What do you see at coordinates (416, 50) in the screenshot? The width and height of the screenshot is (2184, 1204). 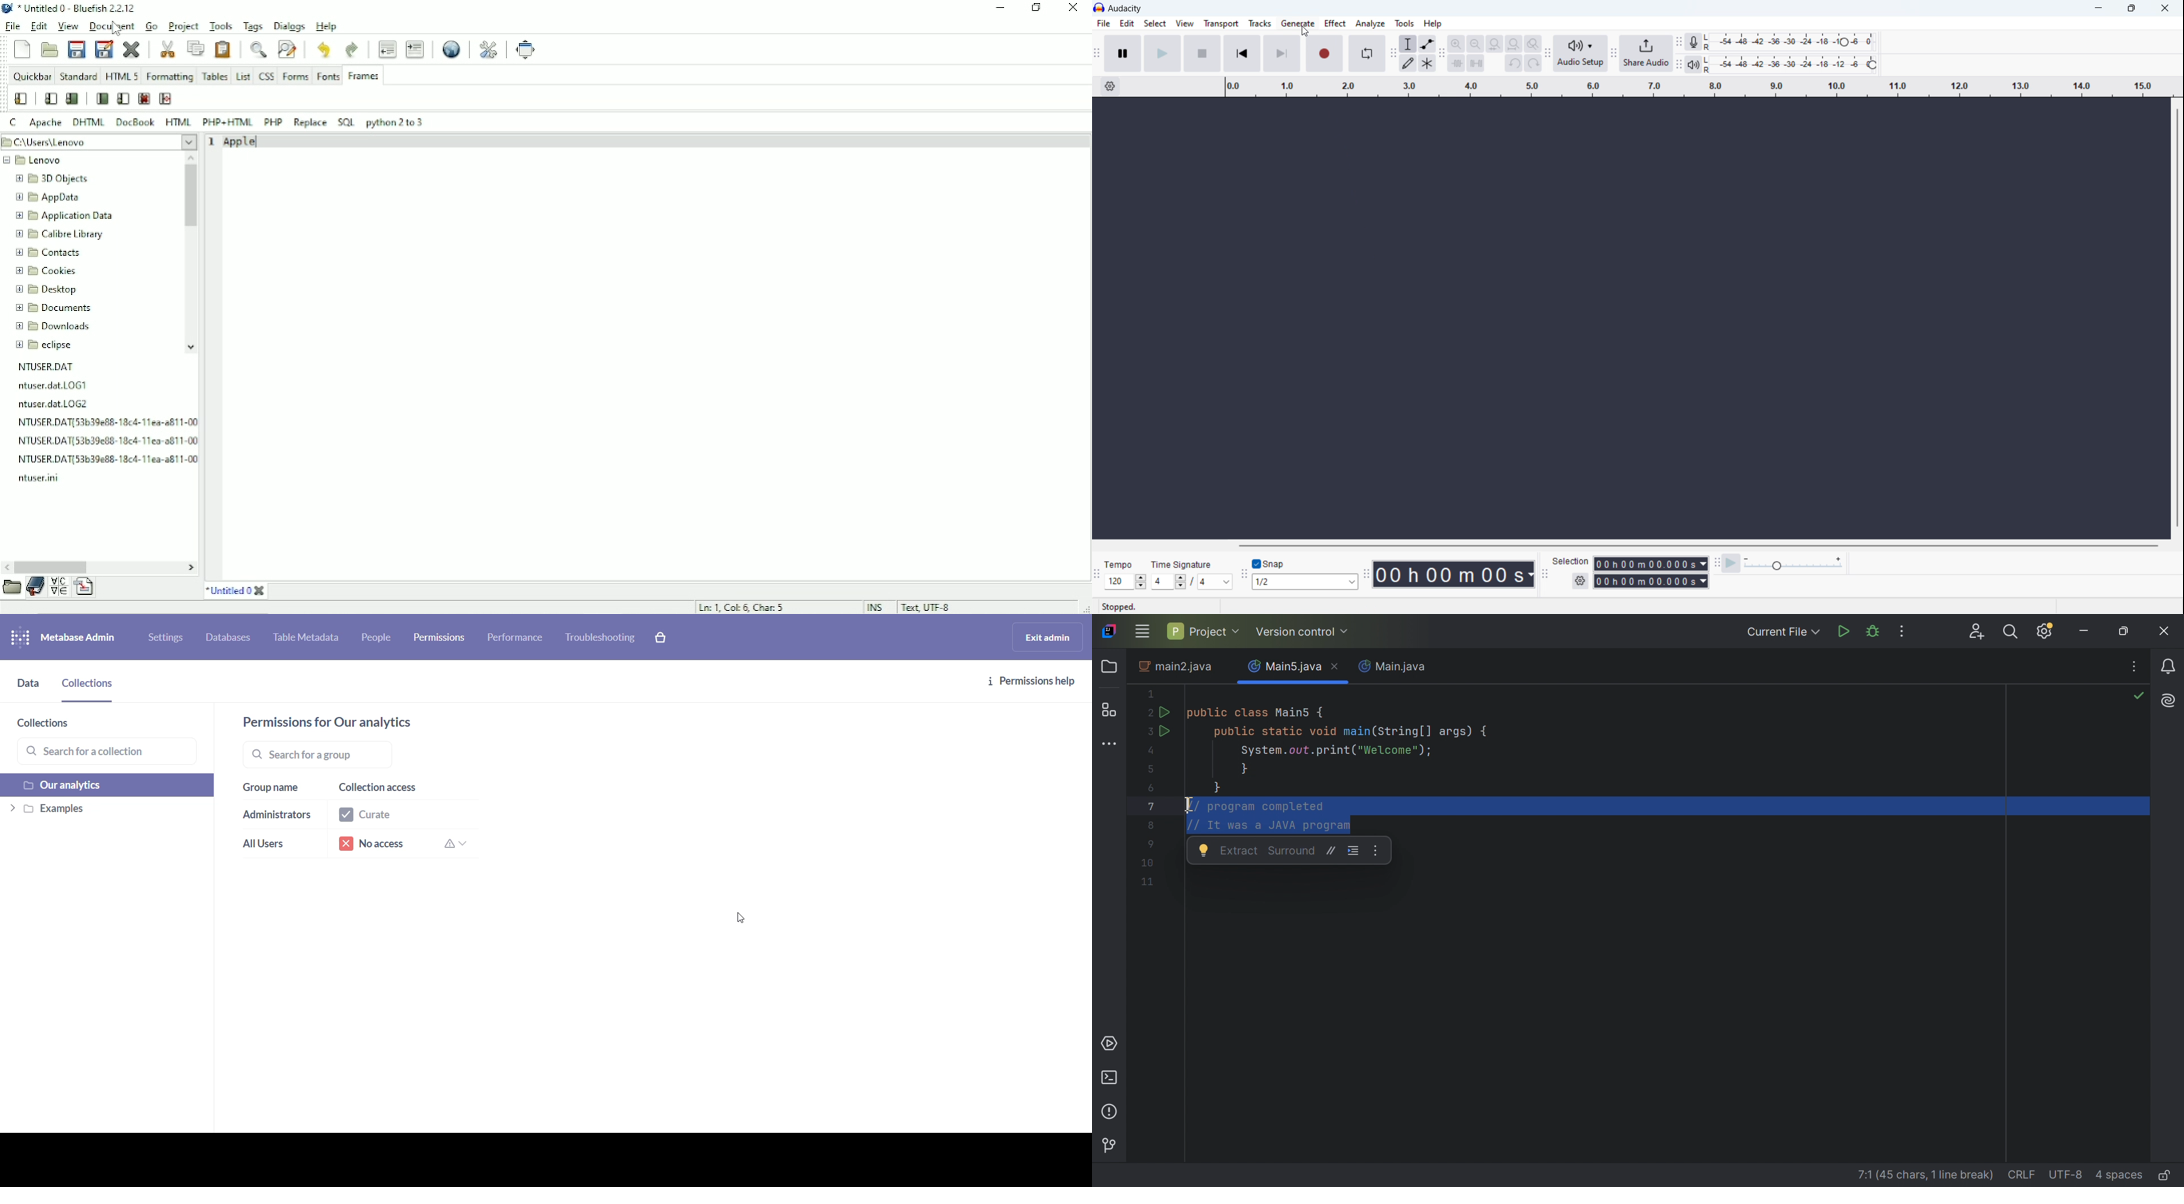 I see `Indent` at bounding box center [416, 50].